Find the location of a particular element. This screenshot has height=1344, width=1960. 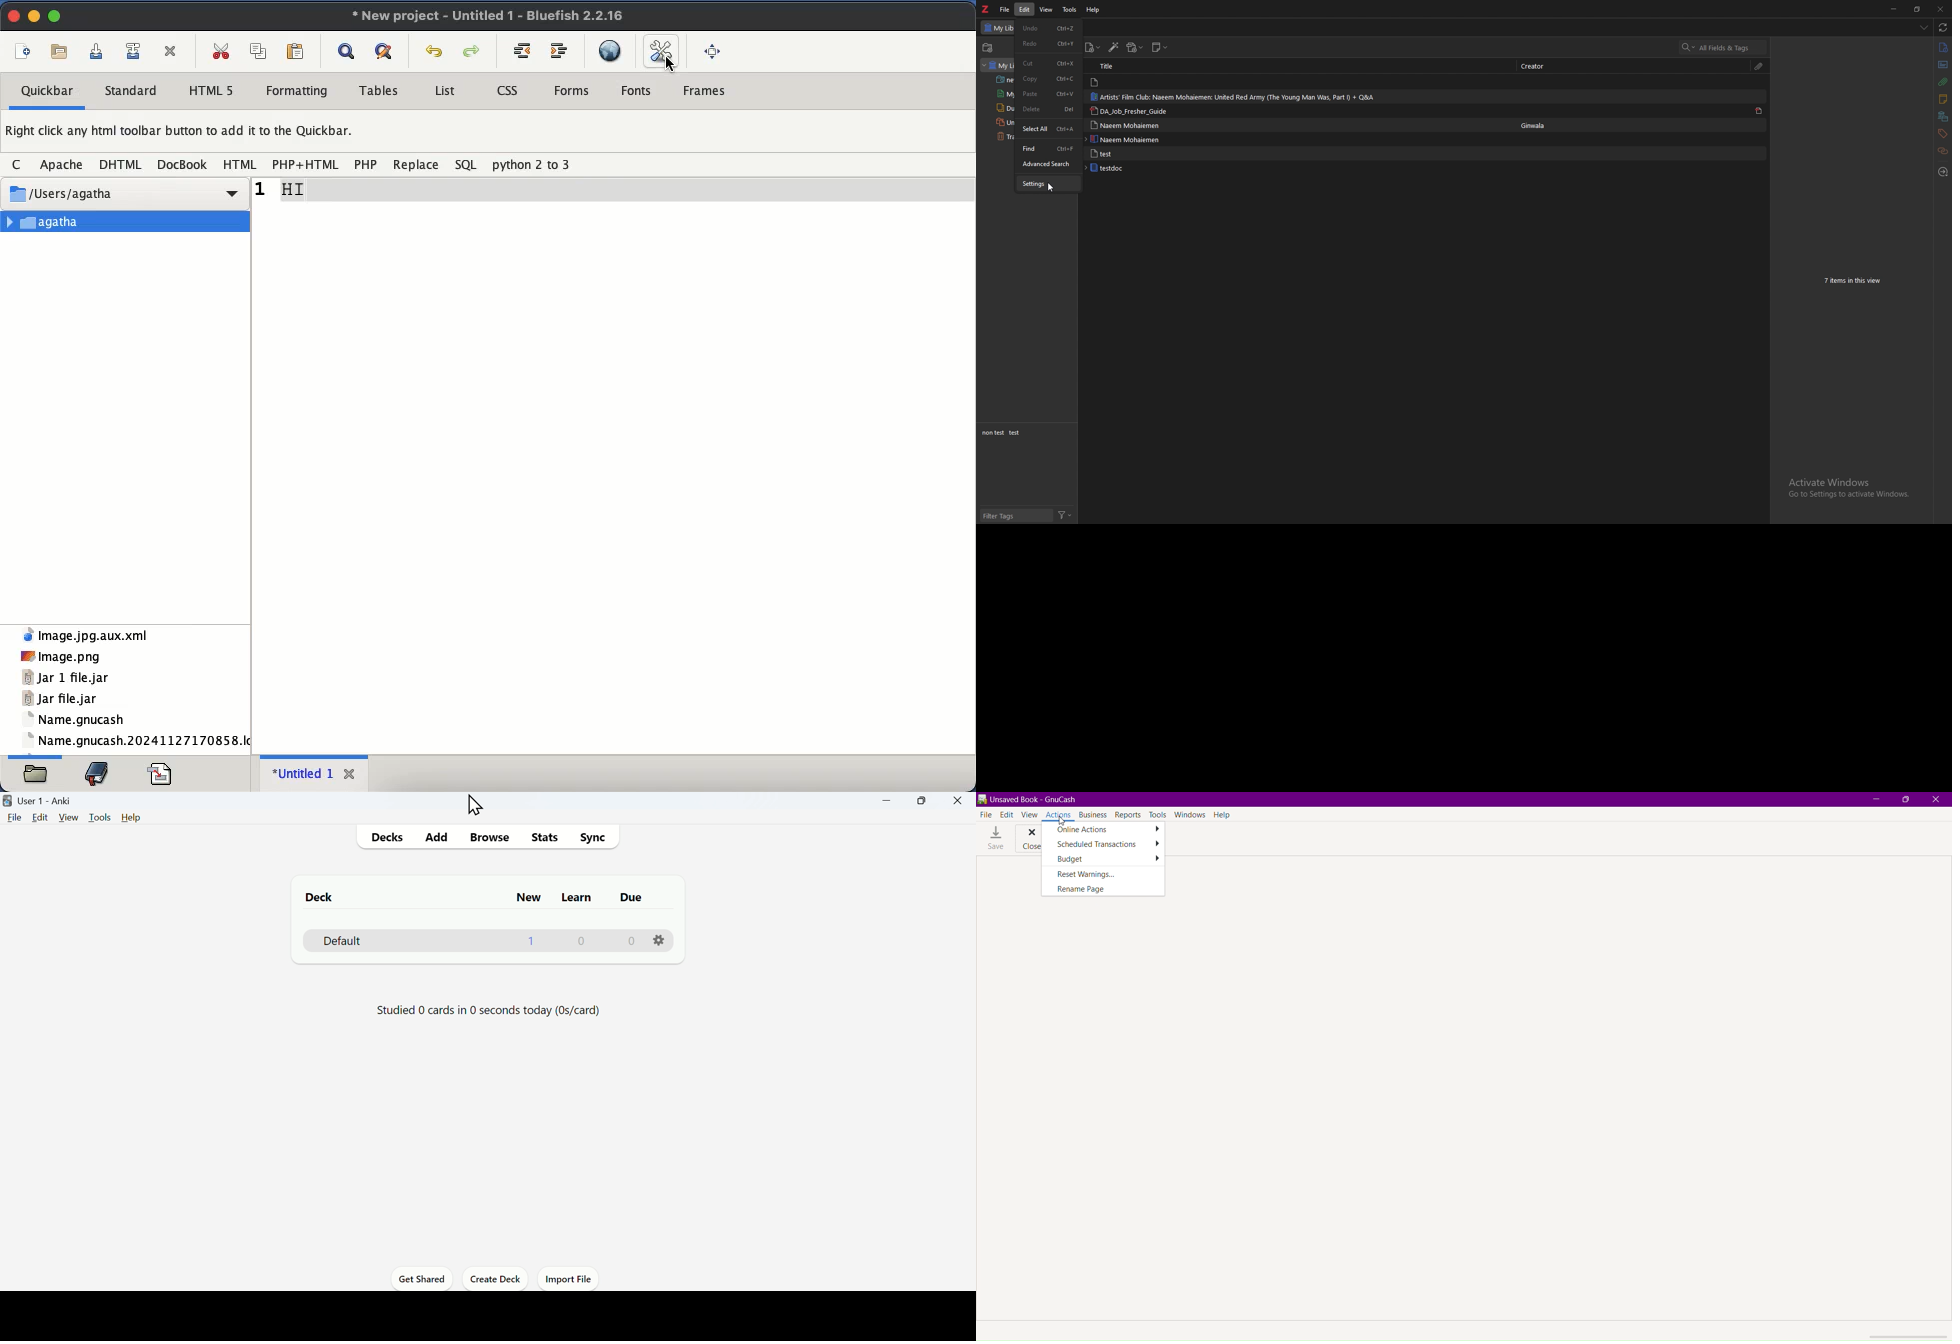

line is located at coordinates (615, 189).